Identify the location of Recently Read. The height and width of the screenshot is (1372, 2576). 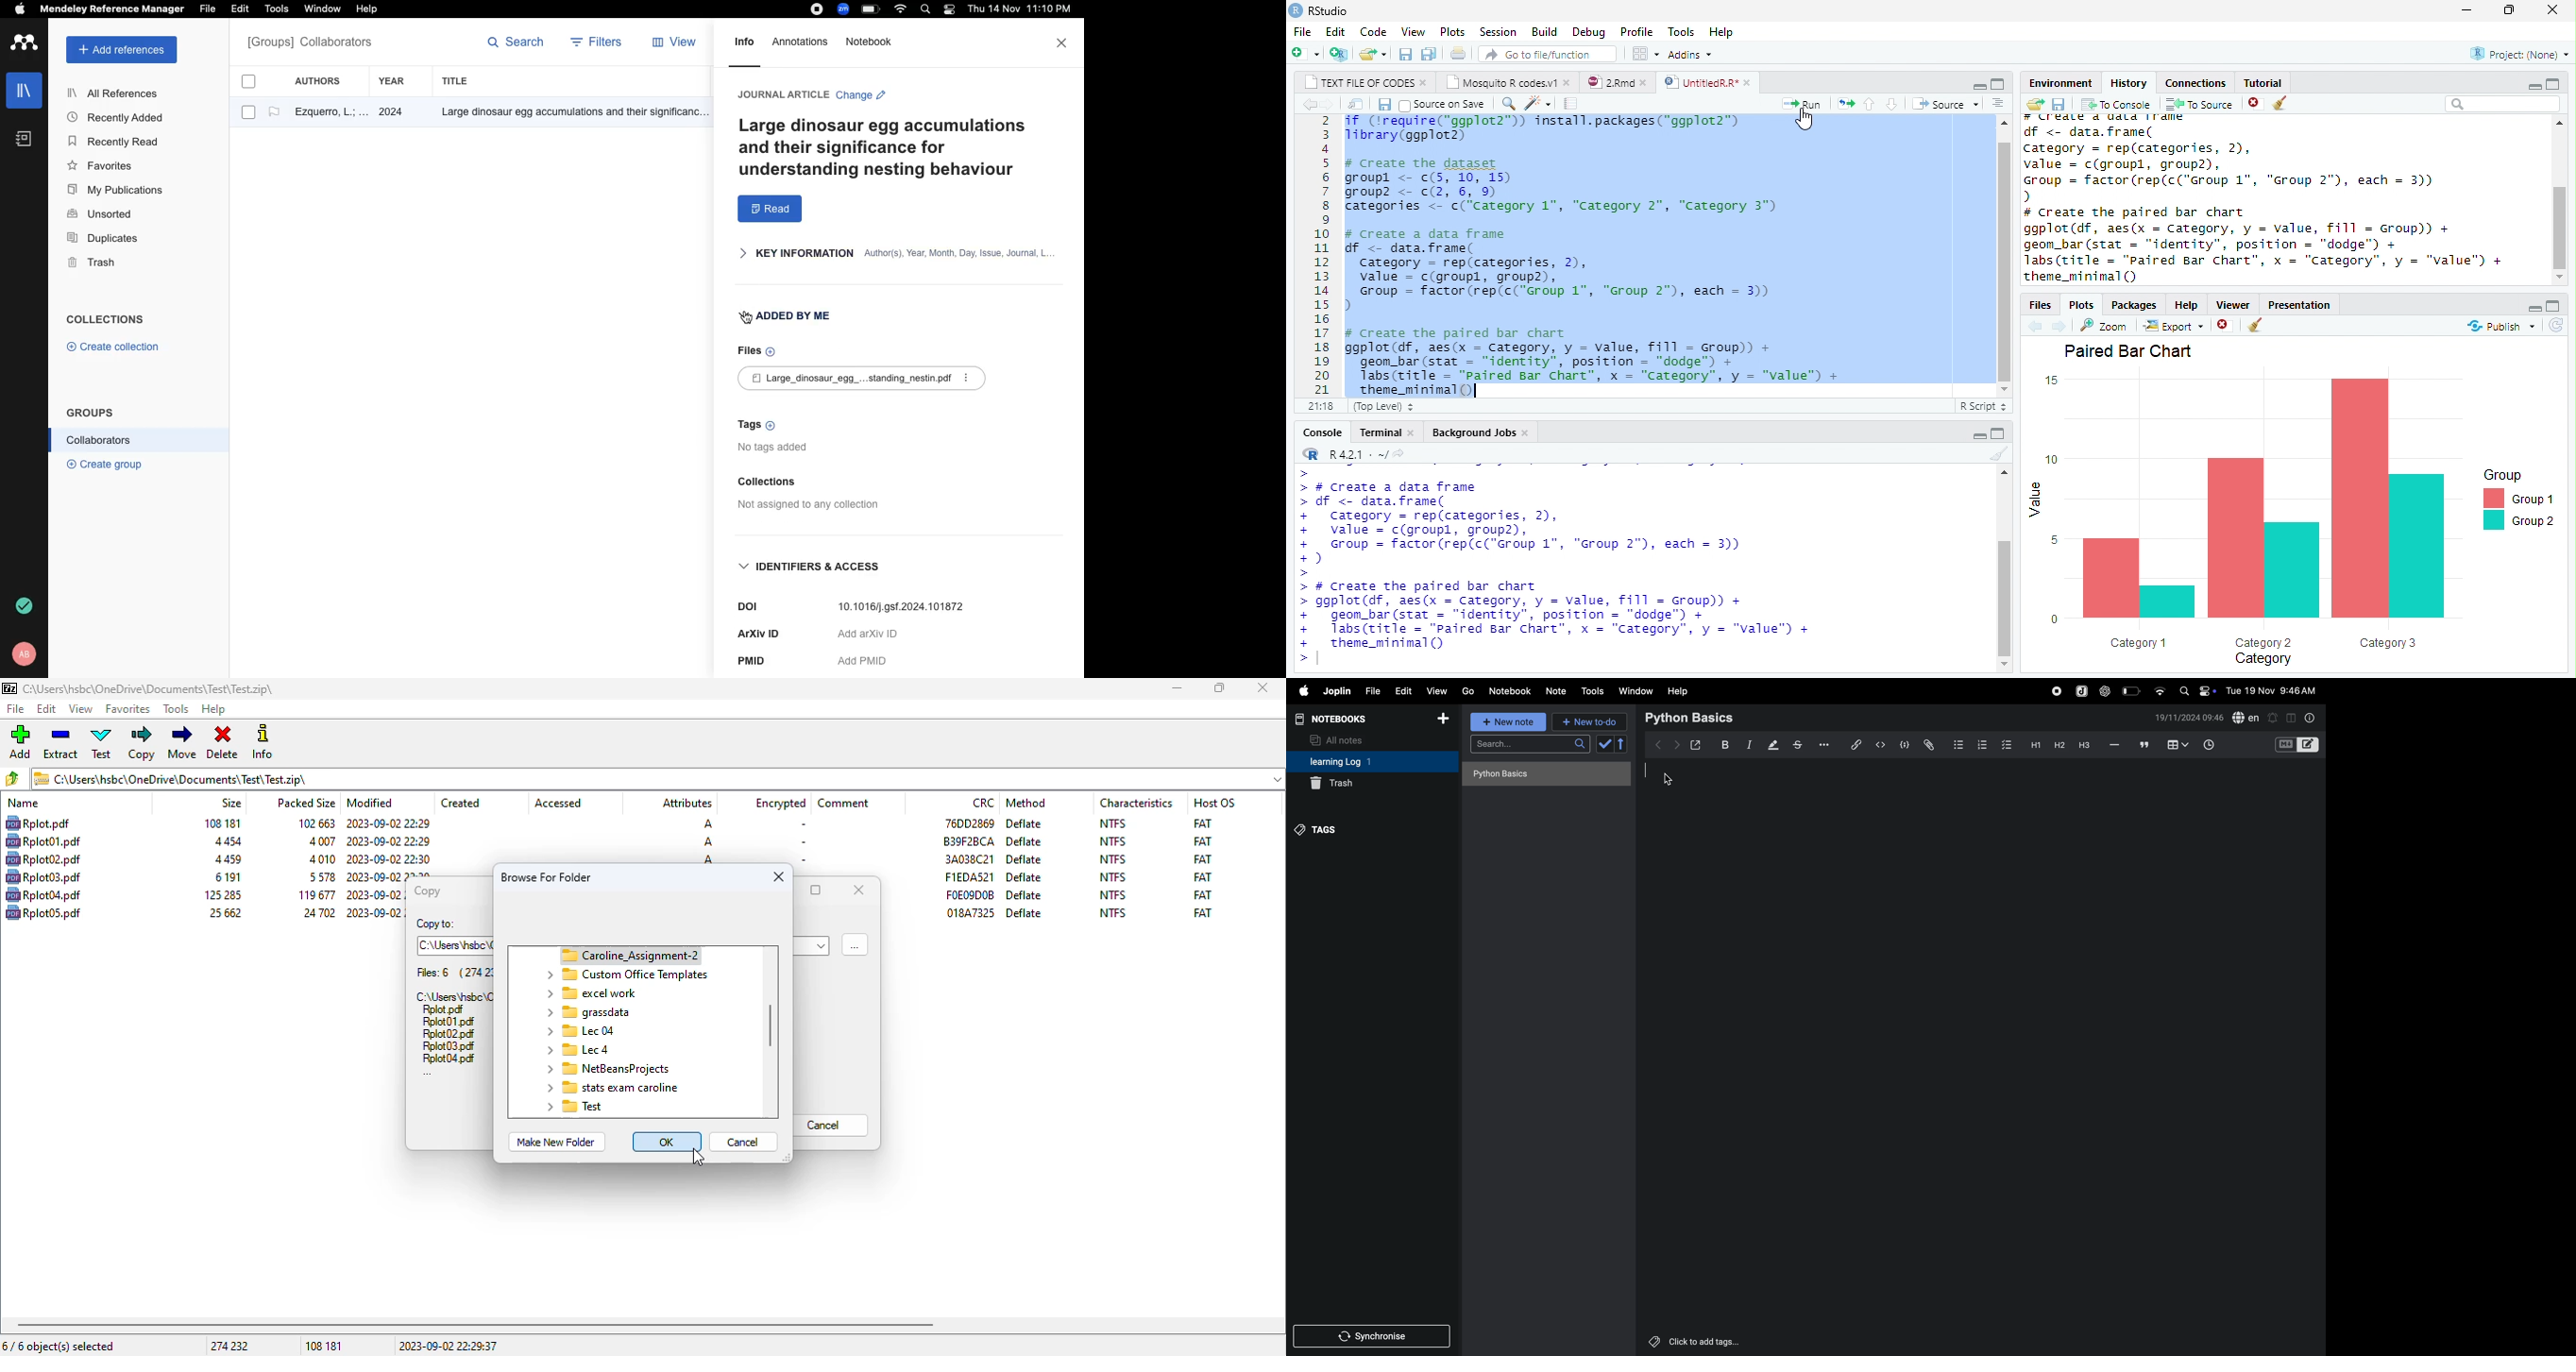
(115, 142).